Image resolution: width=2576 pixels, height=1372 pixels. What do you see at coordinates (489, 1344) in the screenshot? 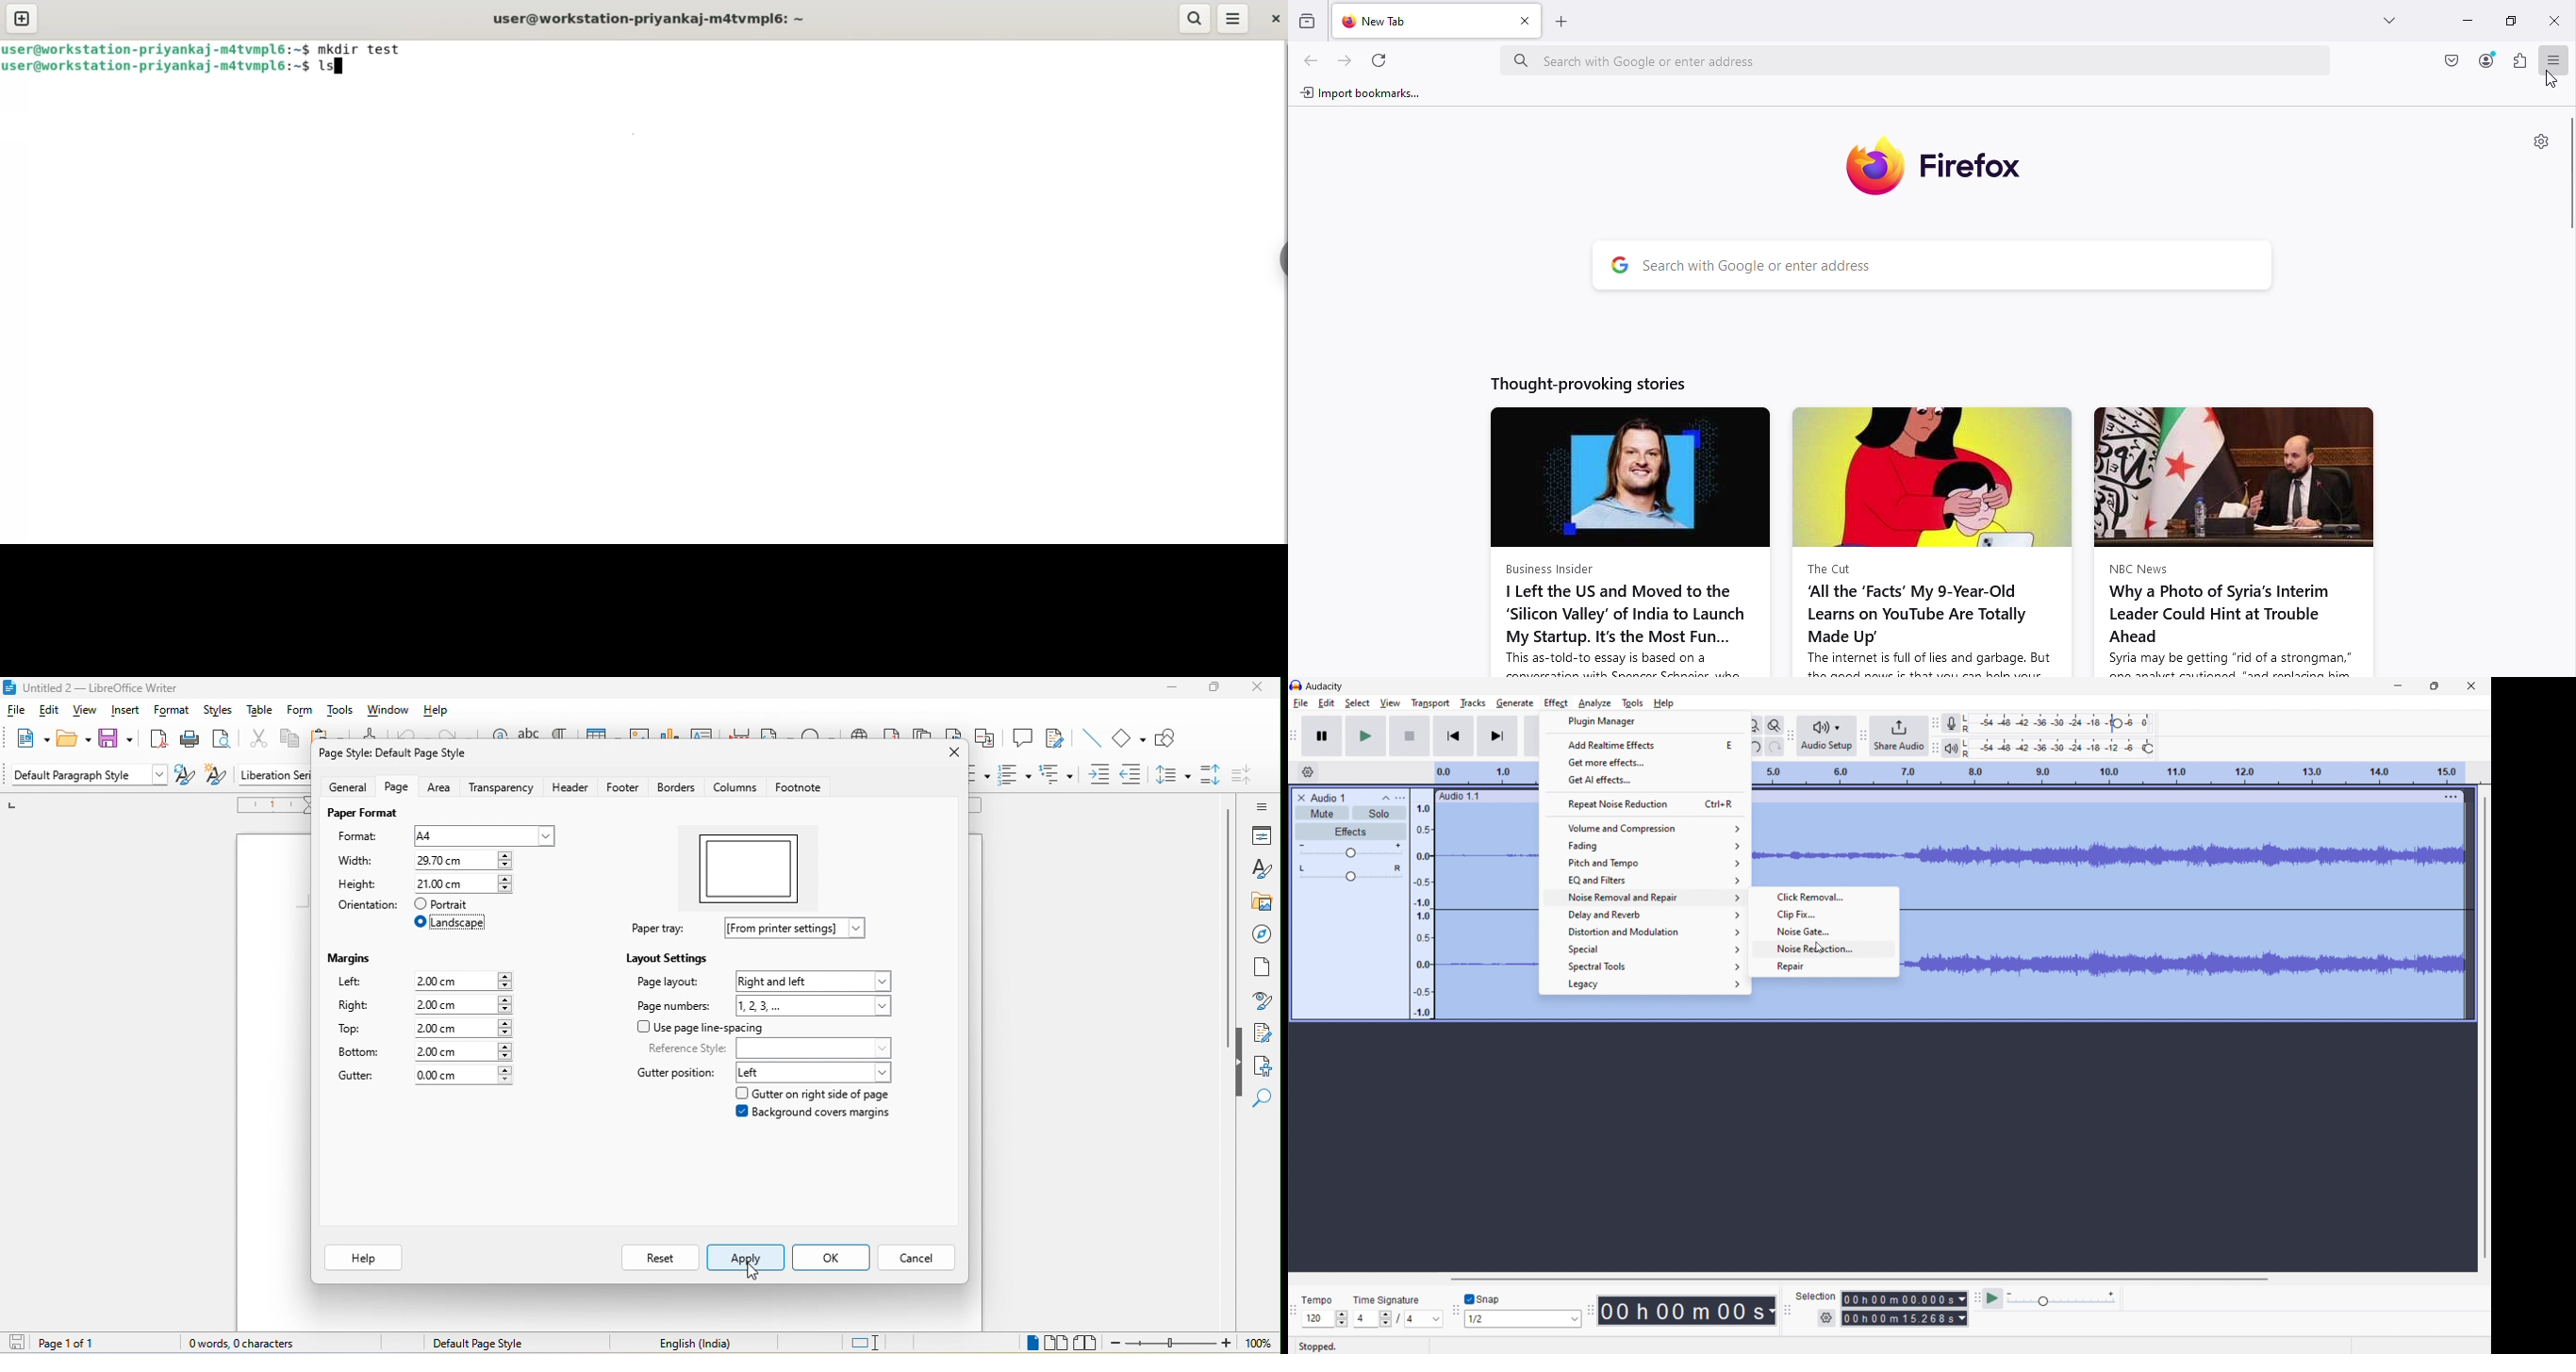
I see `default page style` at bounding box center [489, 1344].